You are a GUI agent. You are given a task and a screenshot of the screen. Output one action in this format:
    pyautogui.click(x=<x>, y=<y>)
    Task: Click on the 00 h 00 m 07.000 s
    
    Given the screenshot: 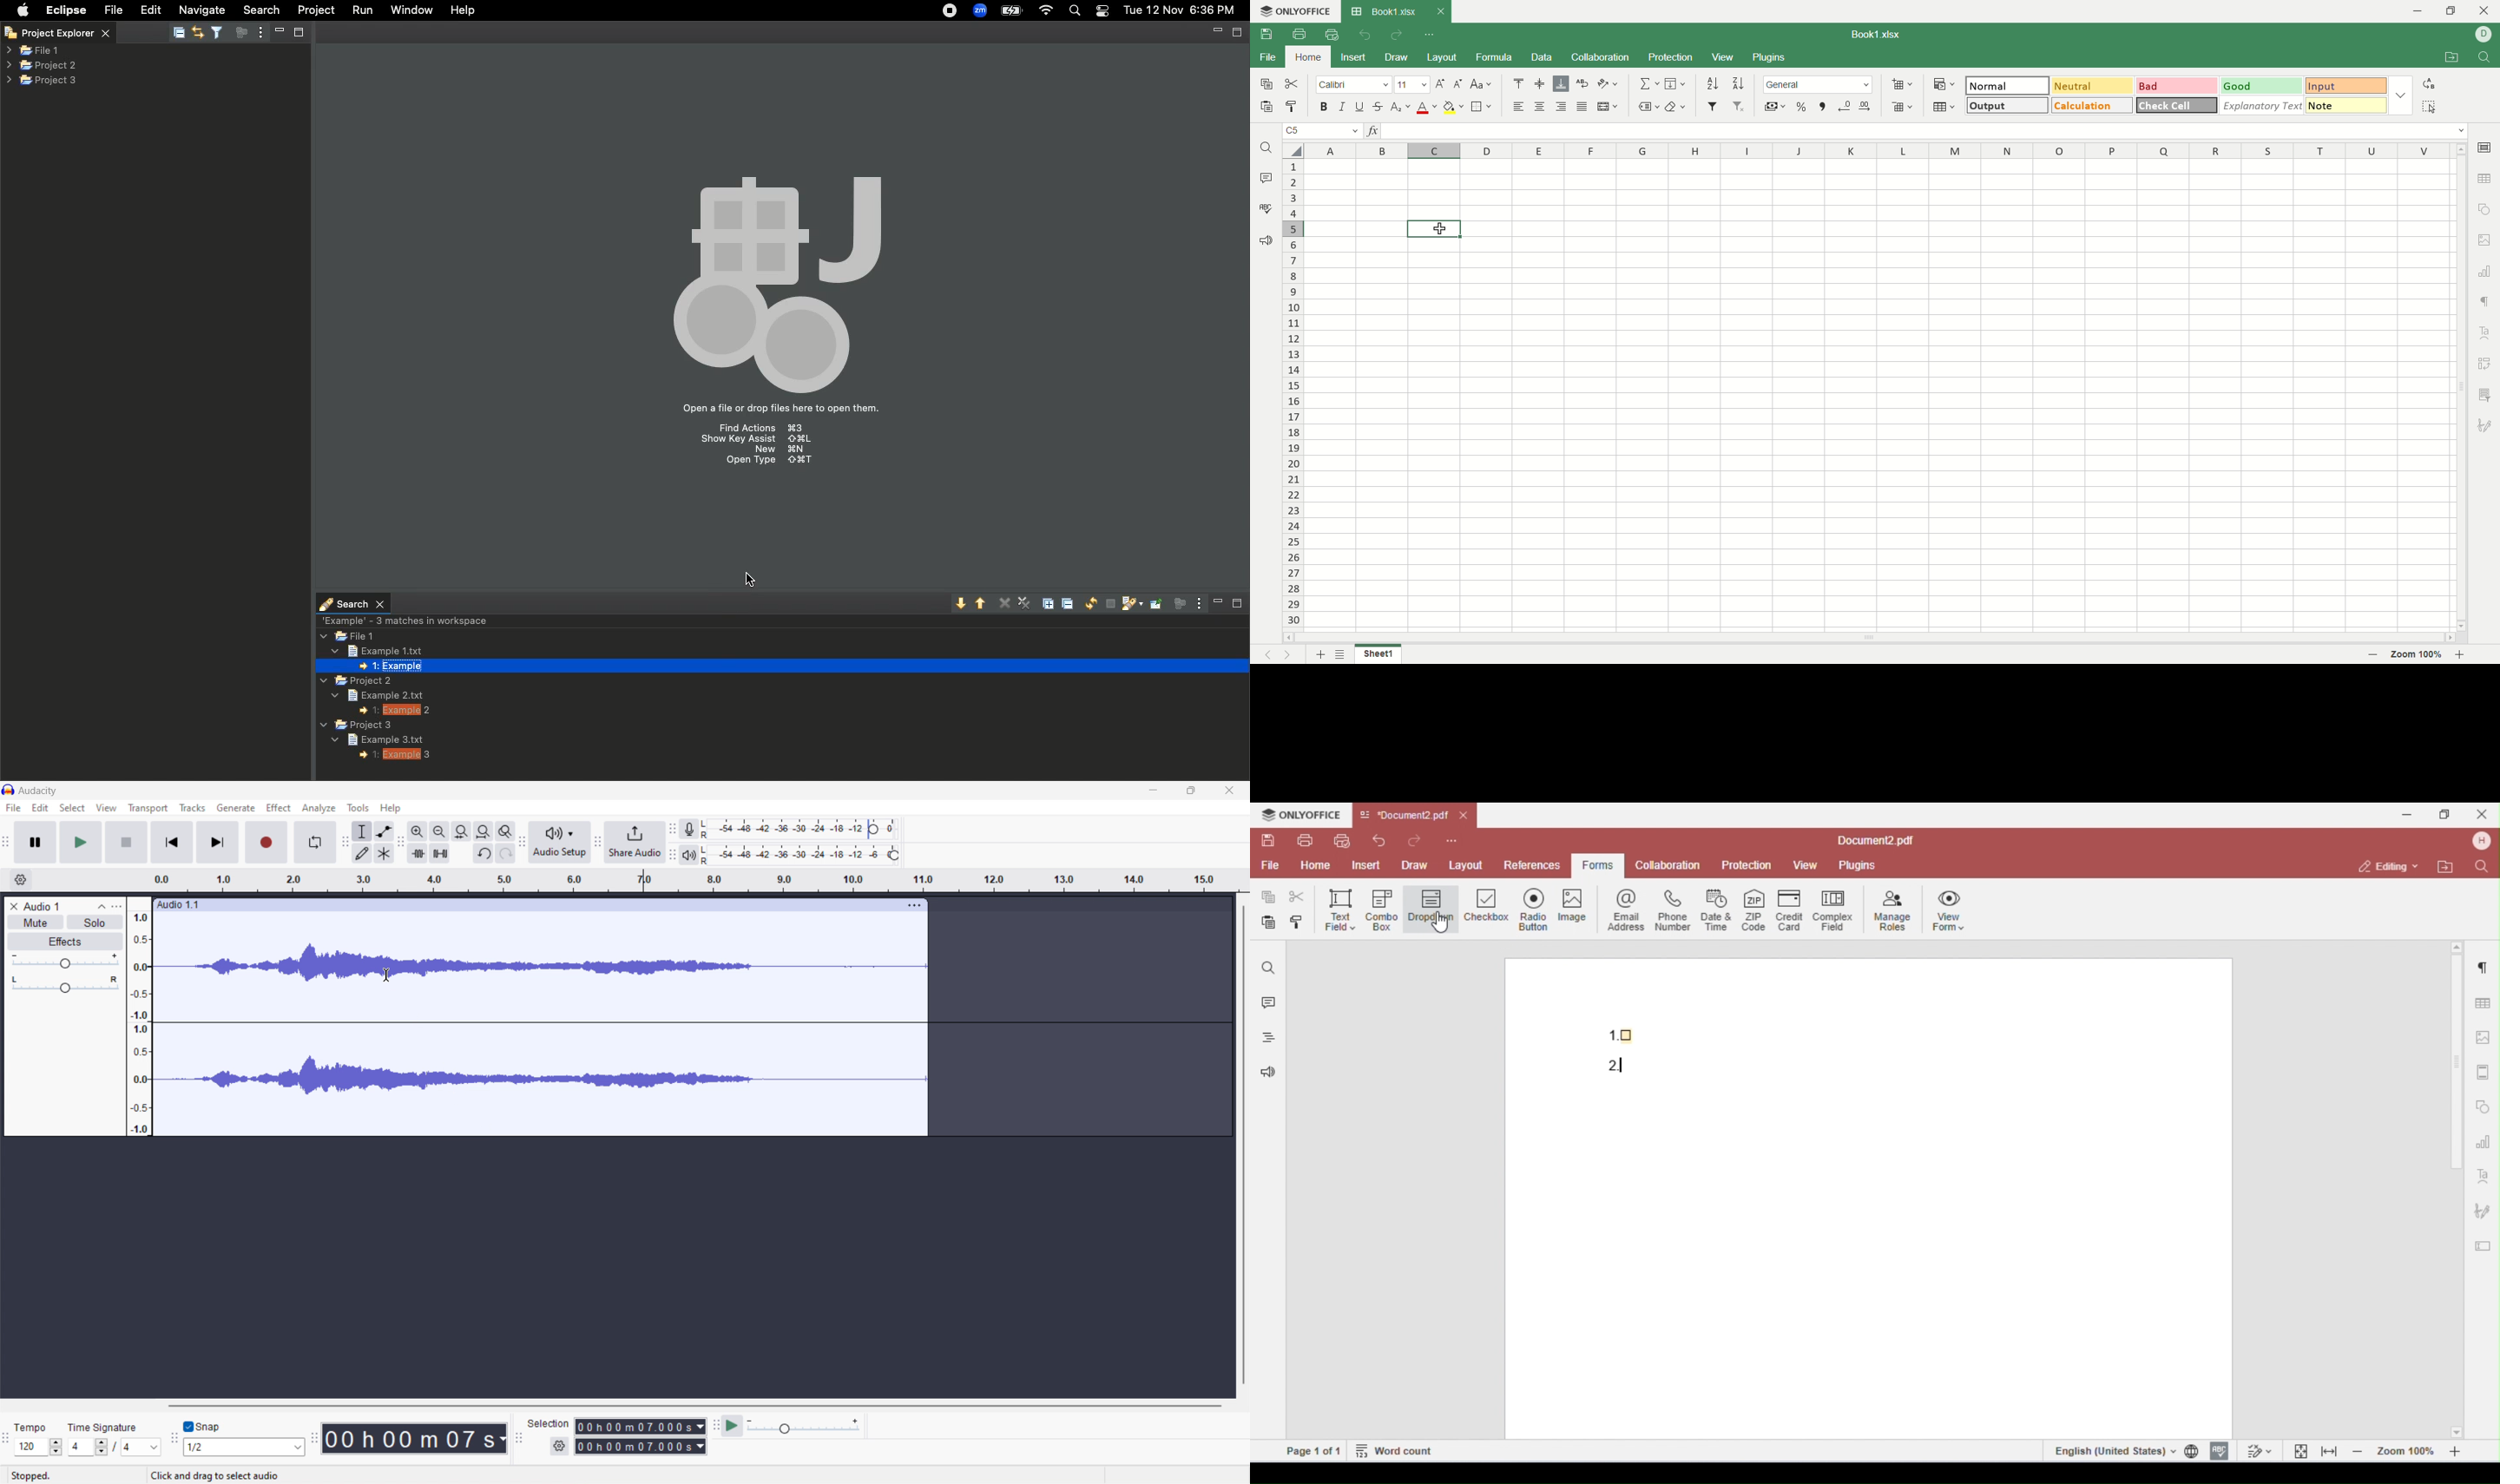 What is the action you would take?
    pyautogui.click(x=640, y=1449)
    